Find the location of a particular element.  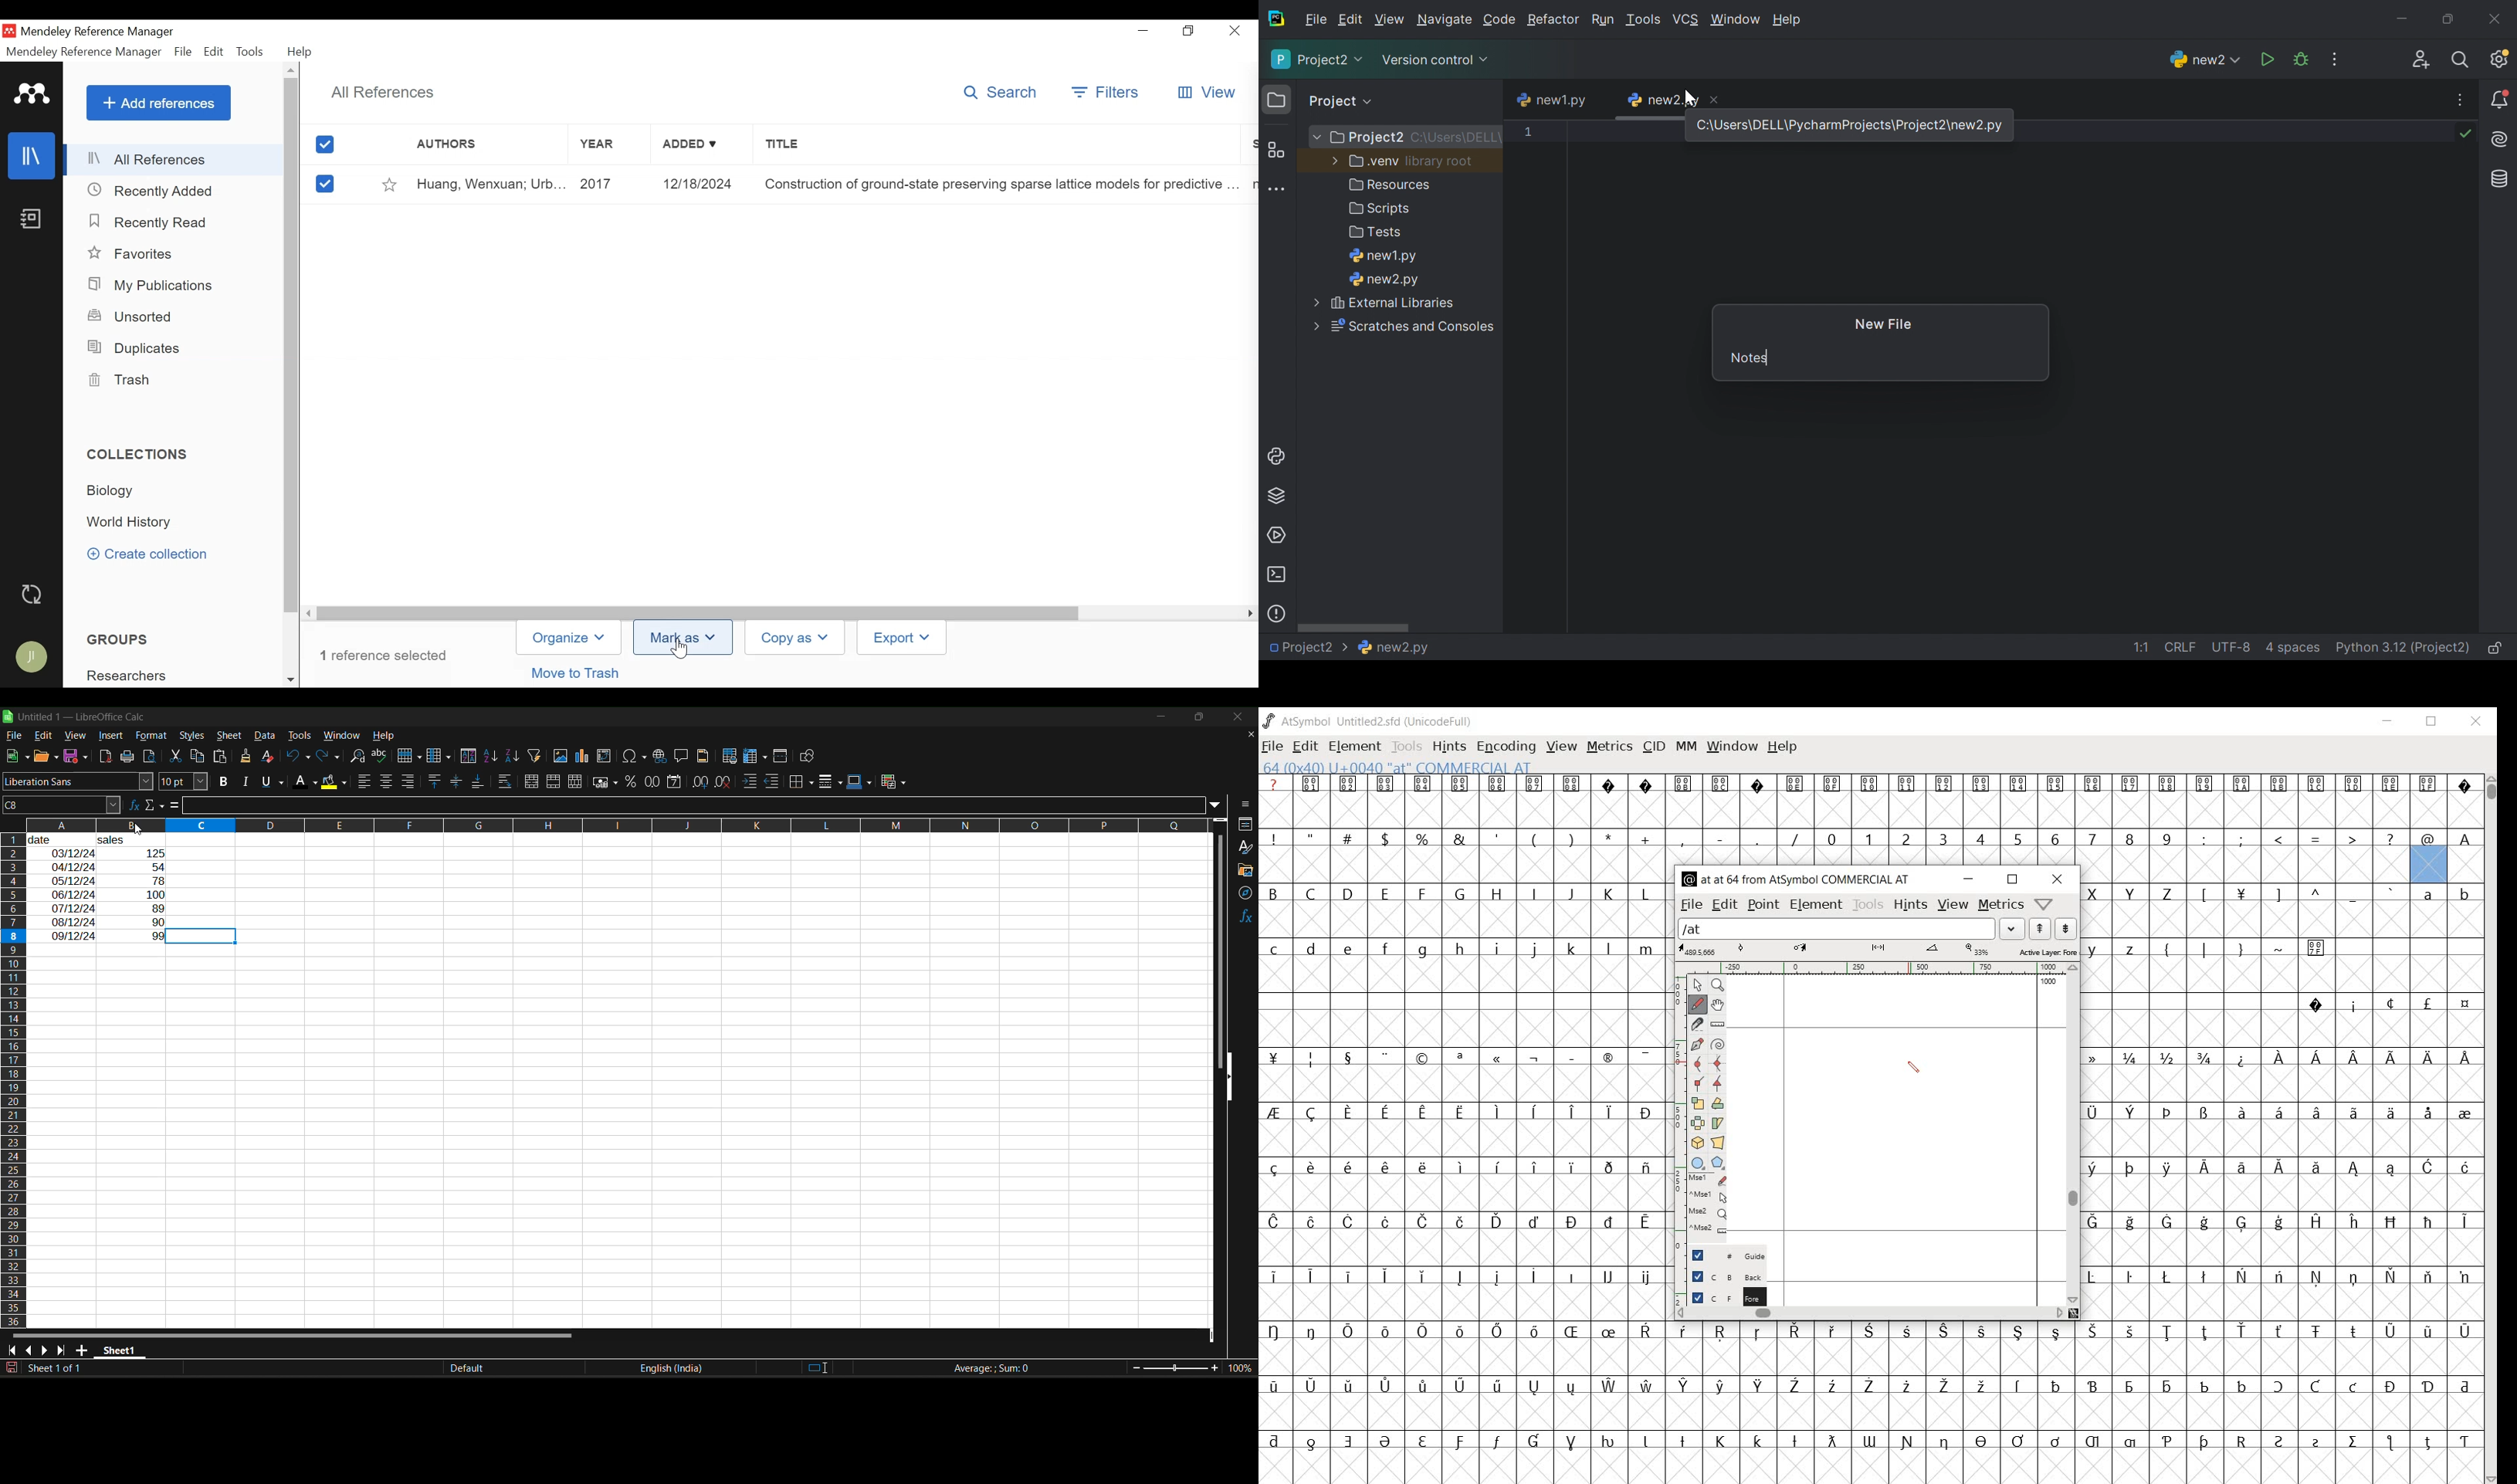

open is located at coordinates (45, 757).